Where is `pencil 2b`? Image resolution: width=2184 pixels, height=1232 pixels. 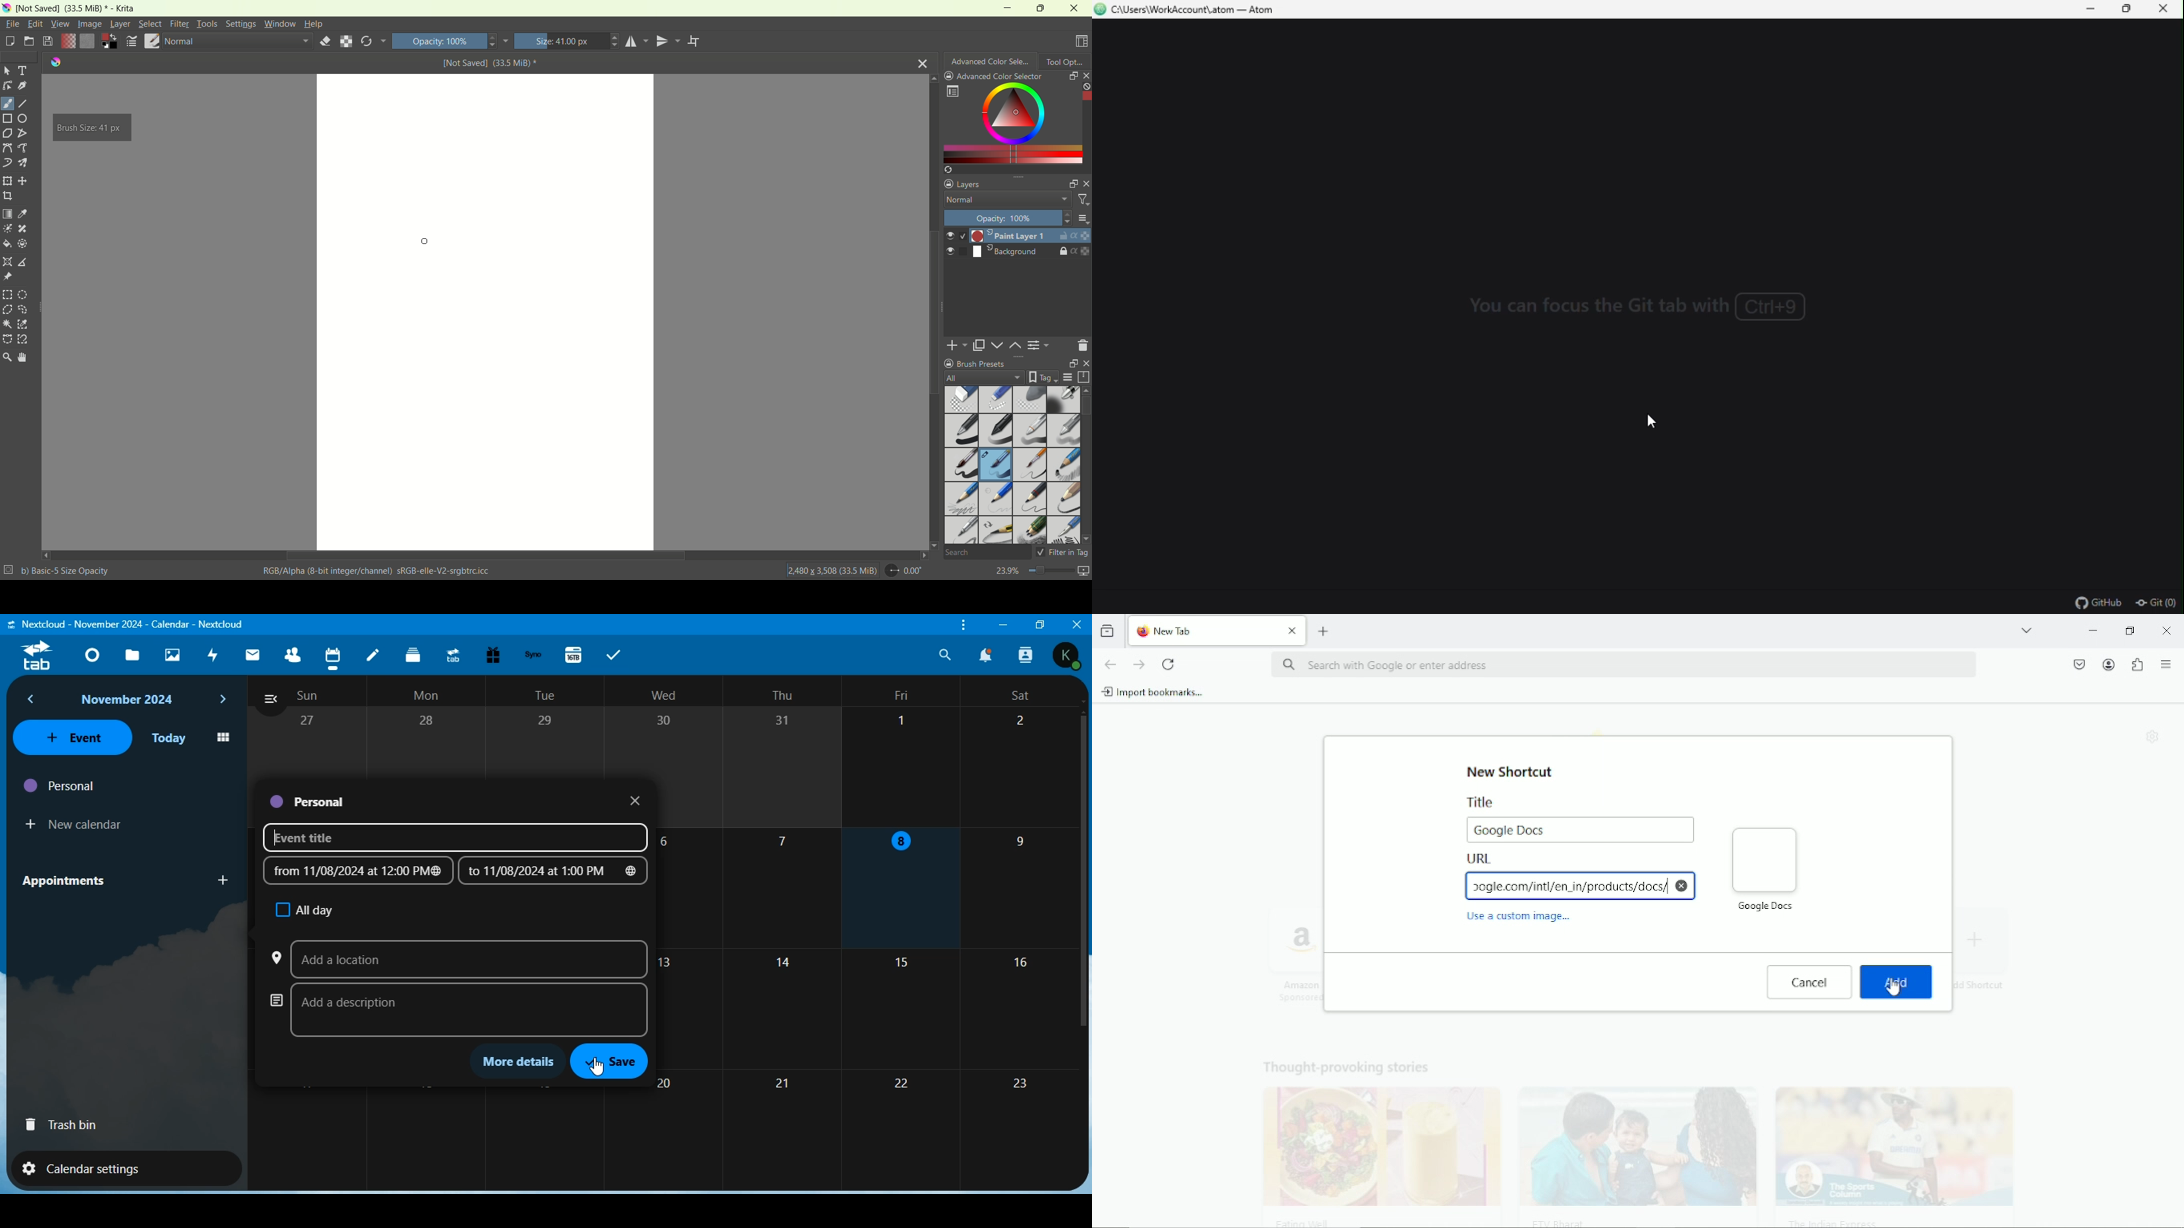
pencil 2b is located at coordinates (959, 500).